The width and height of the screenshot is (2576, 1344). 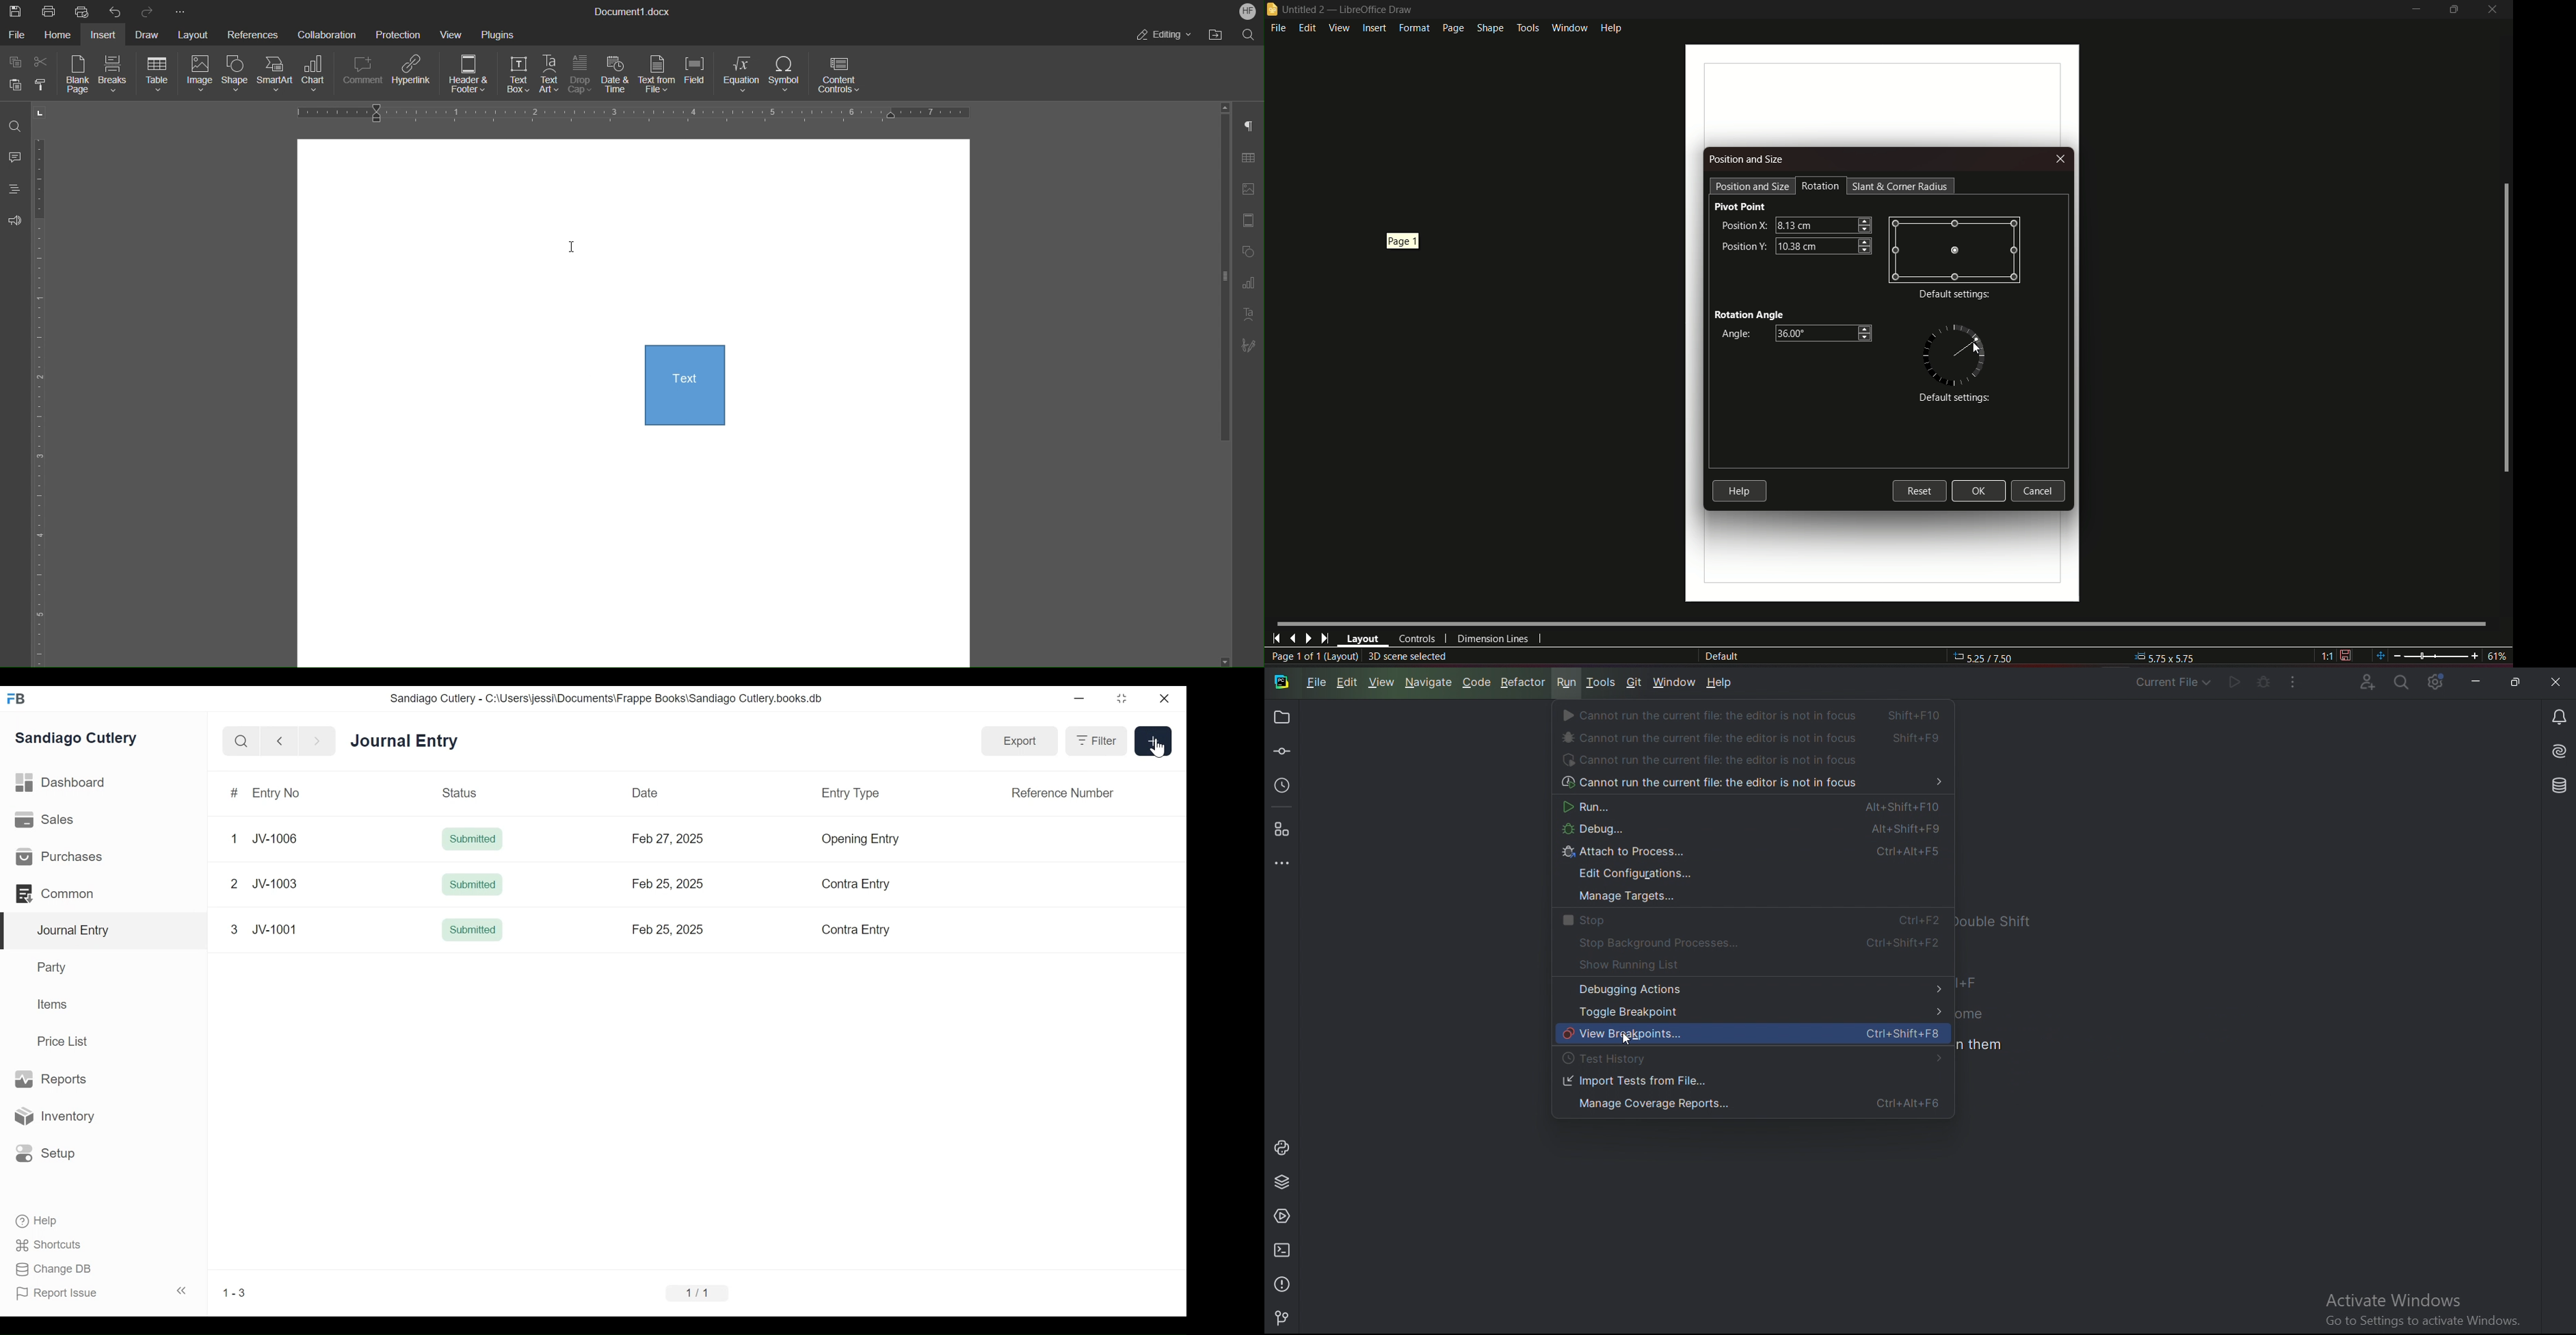 I want to click on Status, so click(x=463, y=794).